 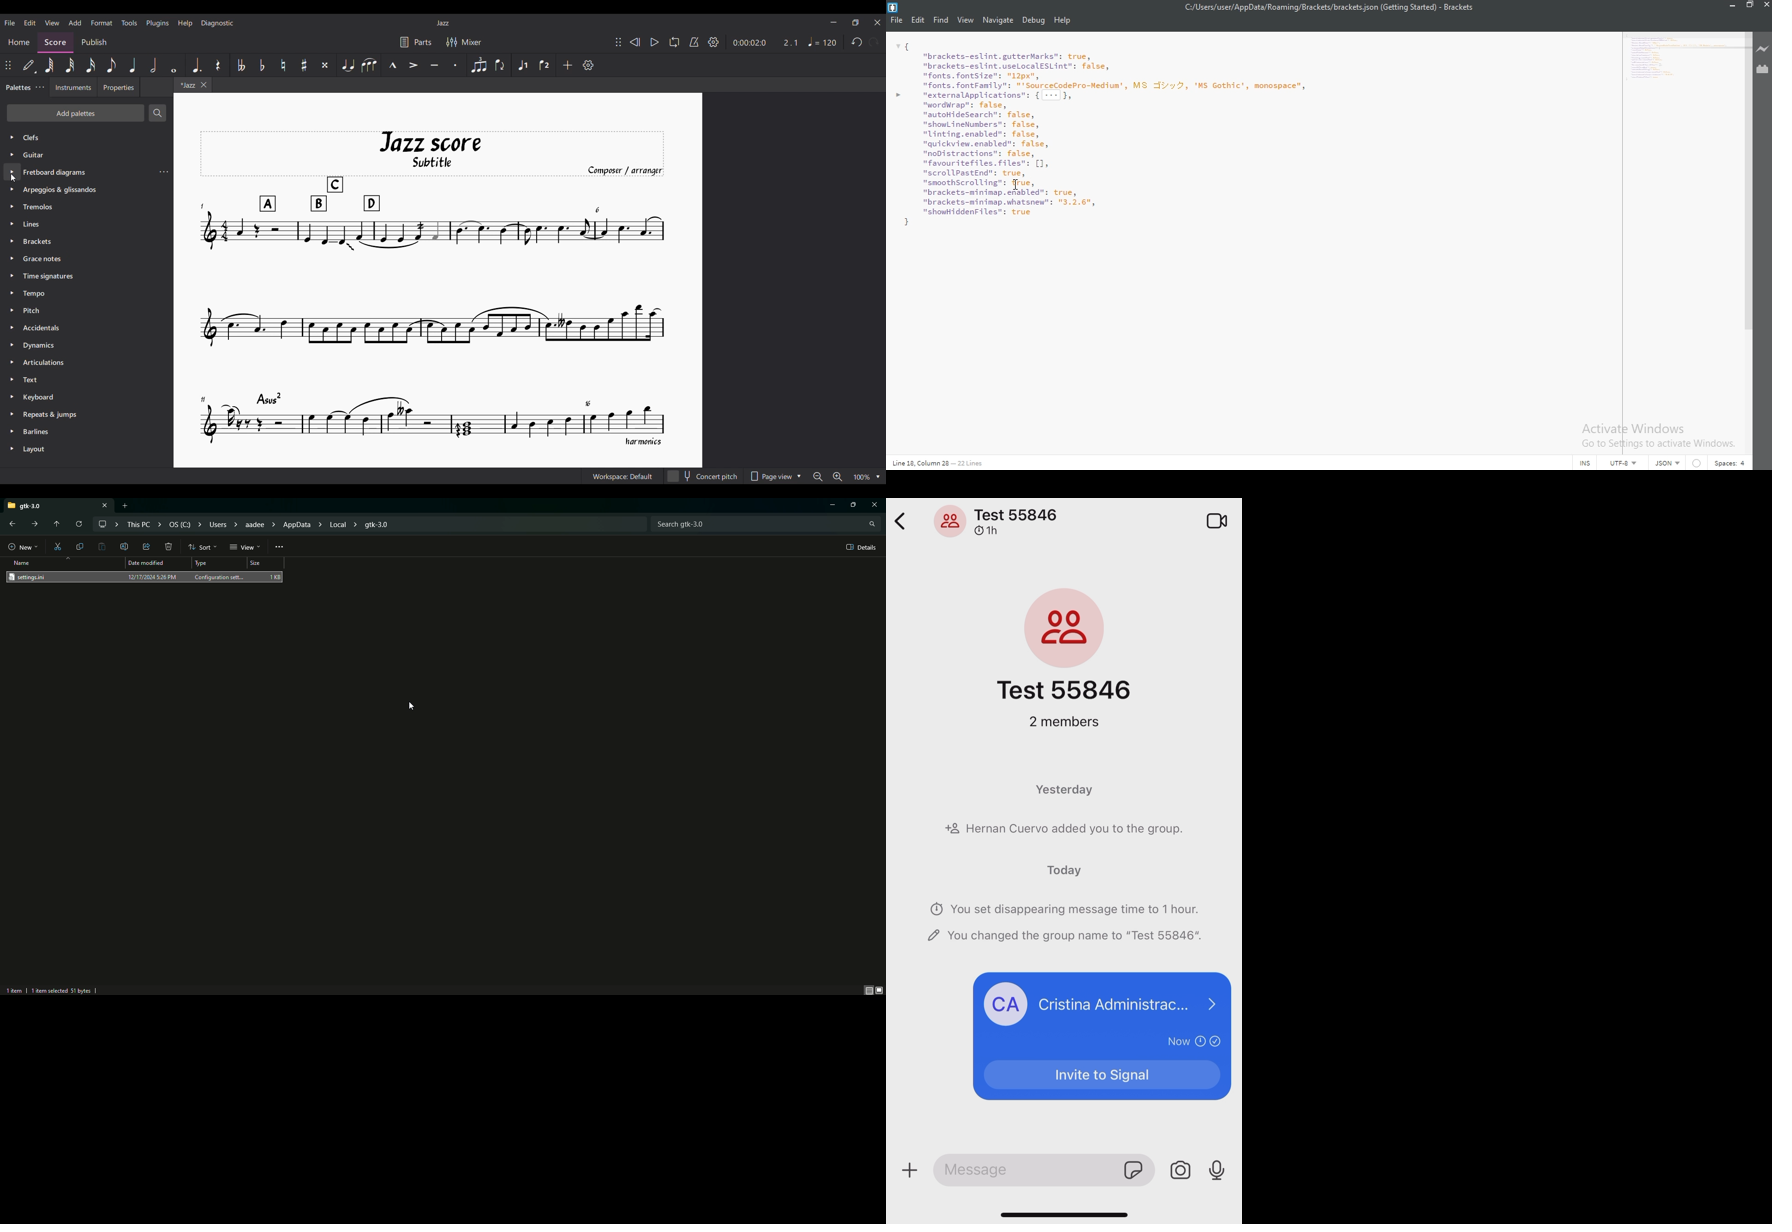 What do you see at coordinates (1697, 464) in the screenshot?
I see `no linter available` at bounding box center [1697, 464].